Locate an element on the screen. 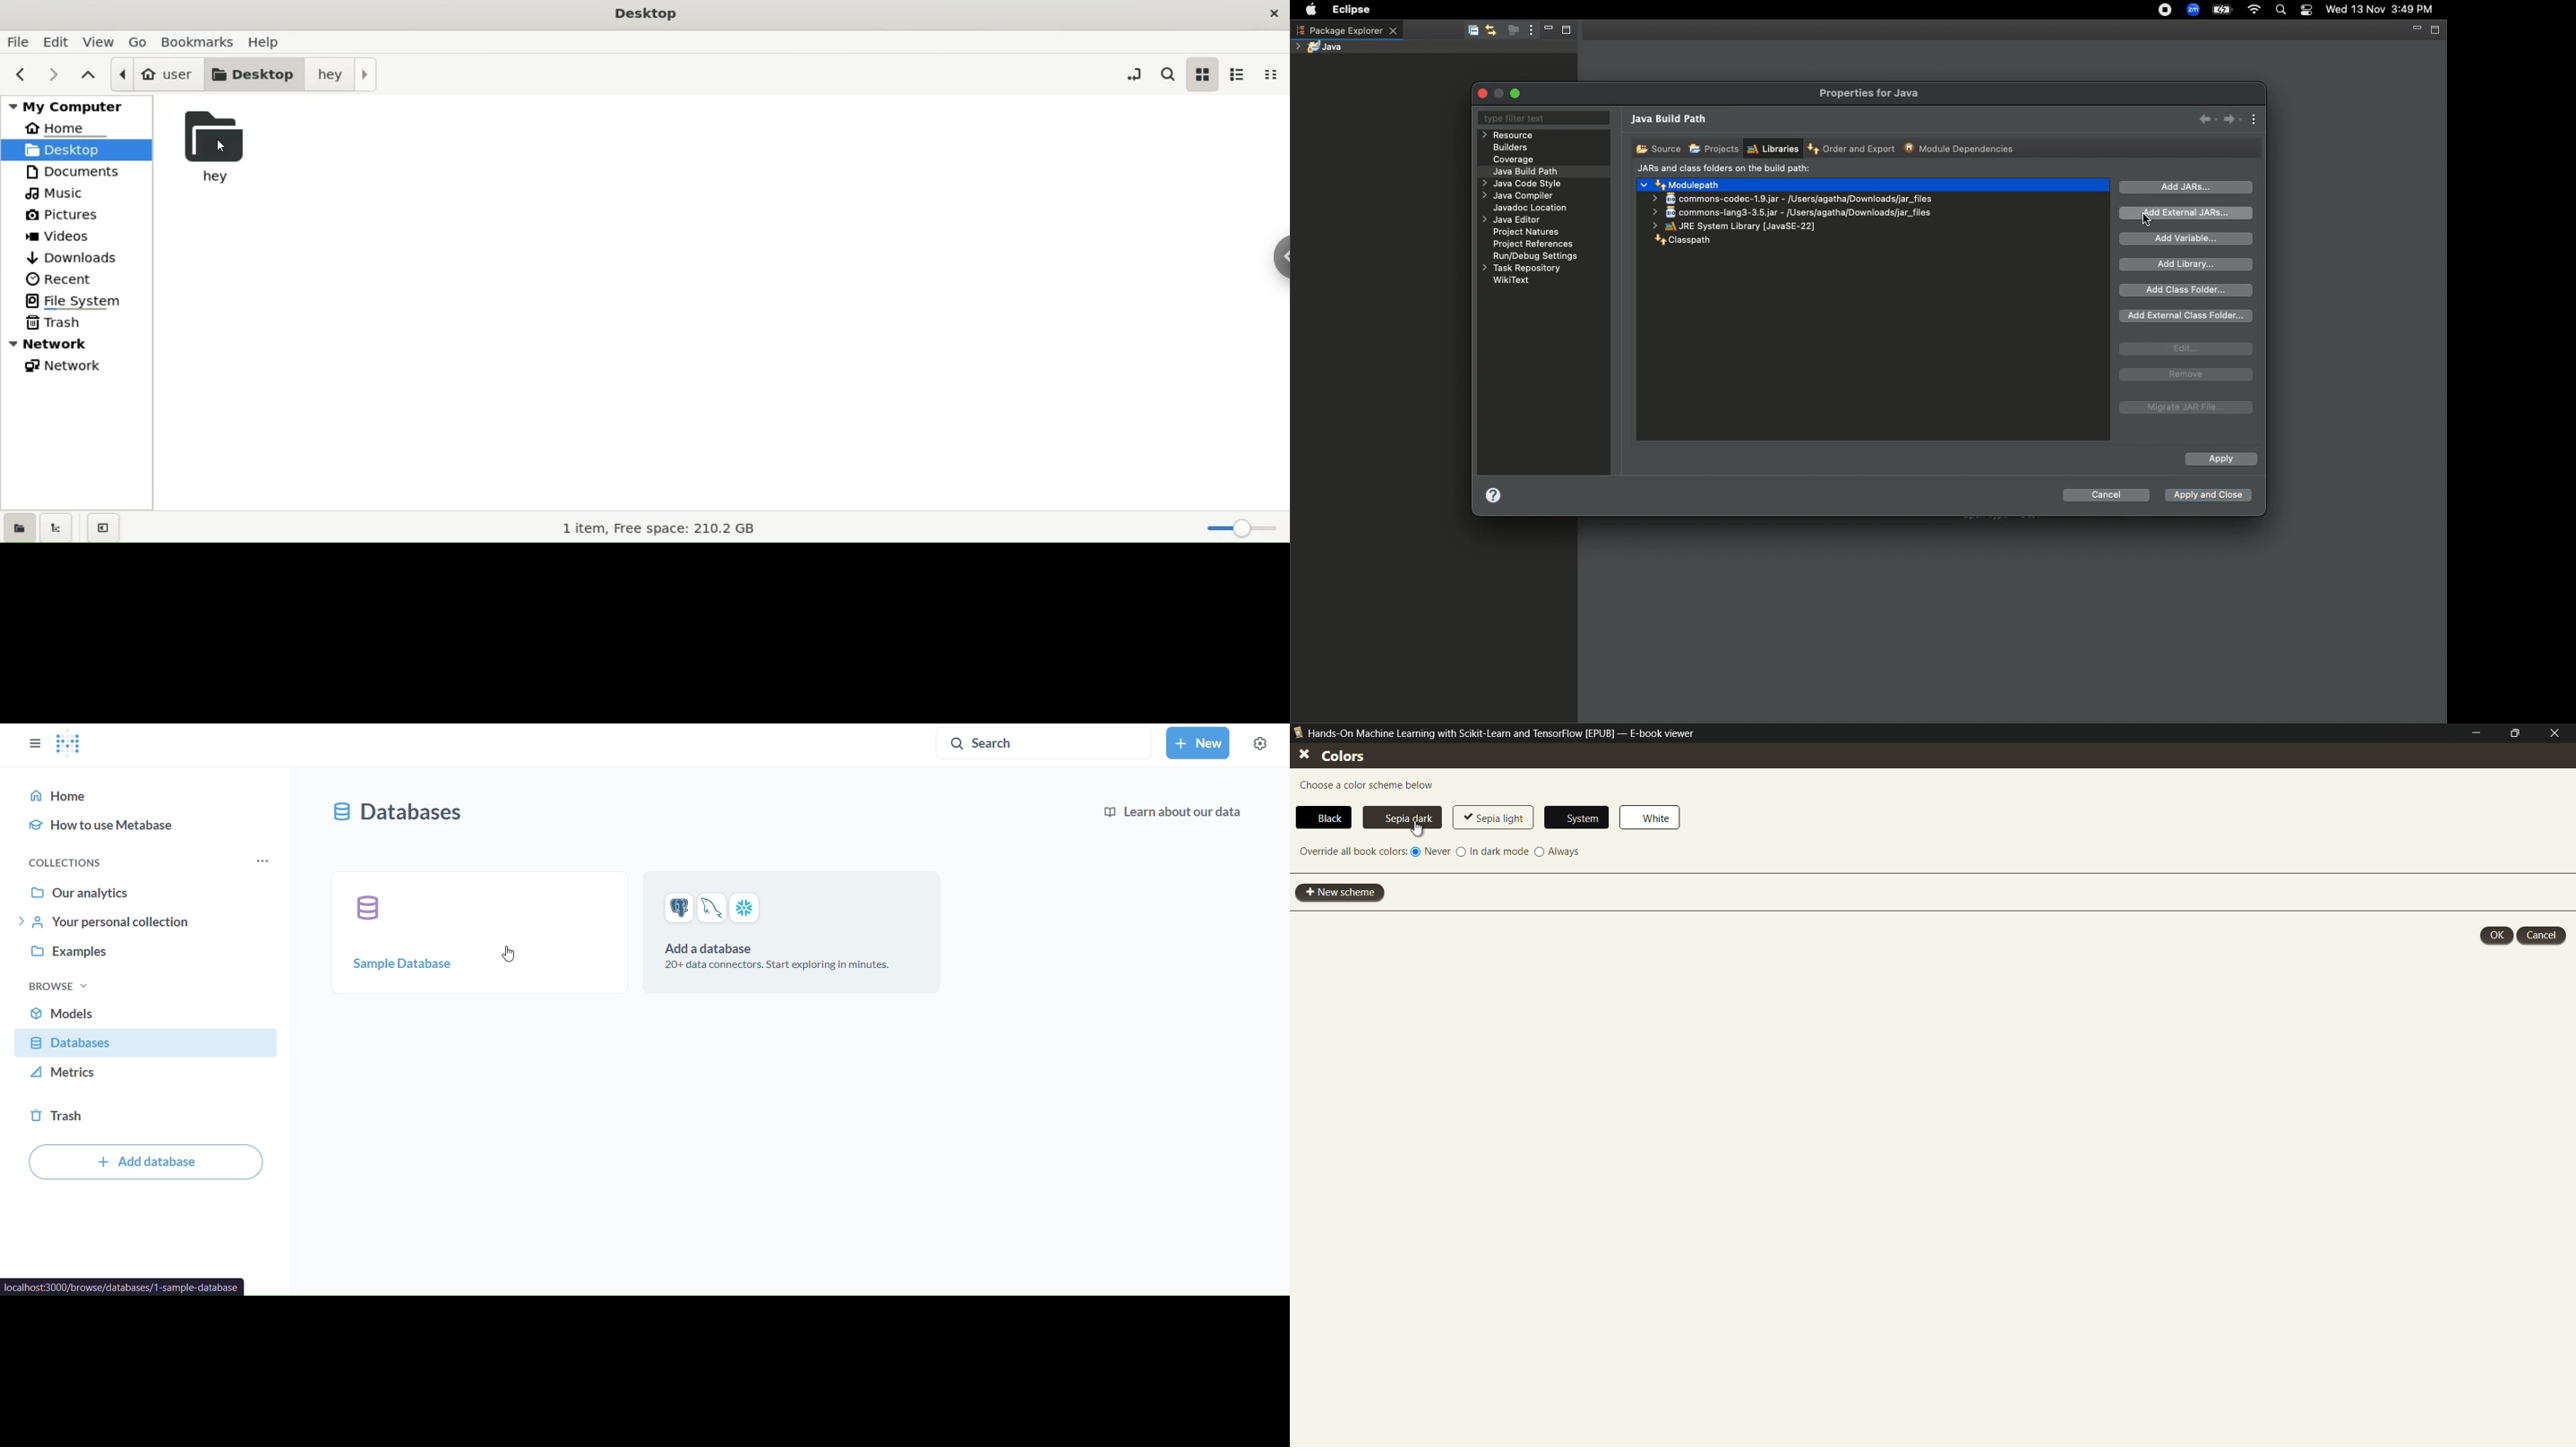  close sidebar is located at coordinates (103, 527).